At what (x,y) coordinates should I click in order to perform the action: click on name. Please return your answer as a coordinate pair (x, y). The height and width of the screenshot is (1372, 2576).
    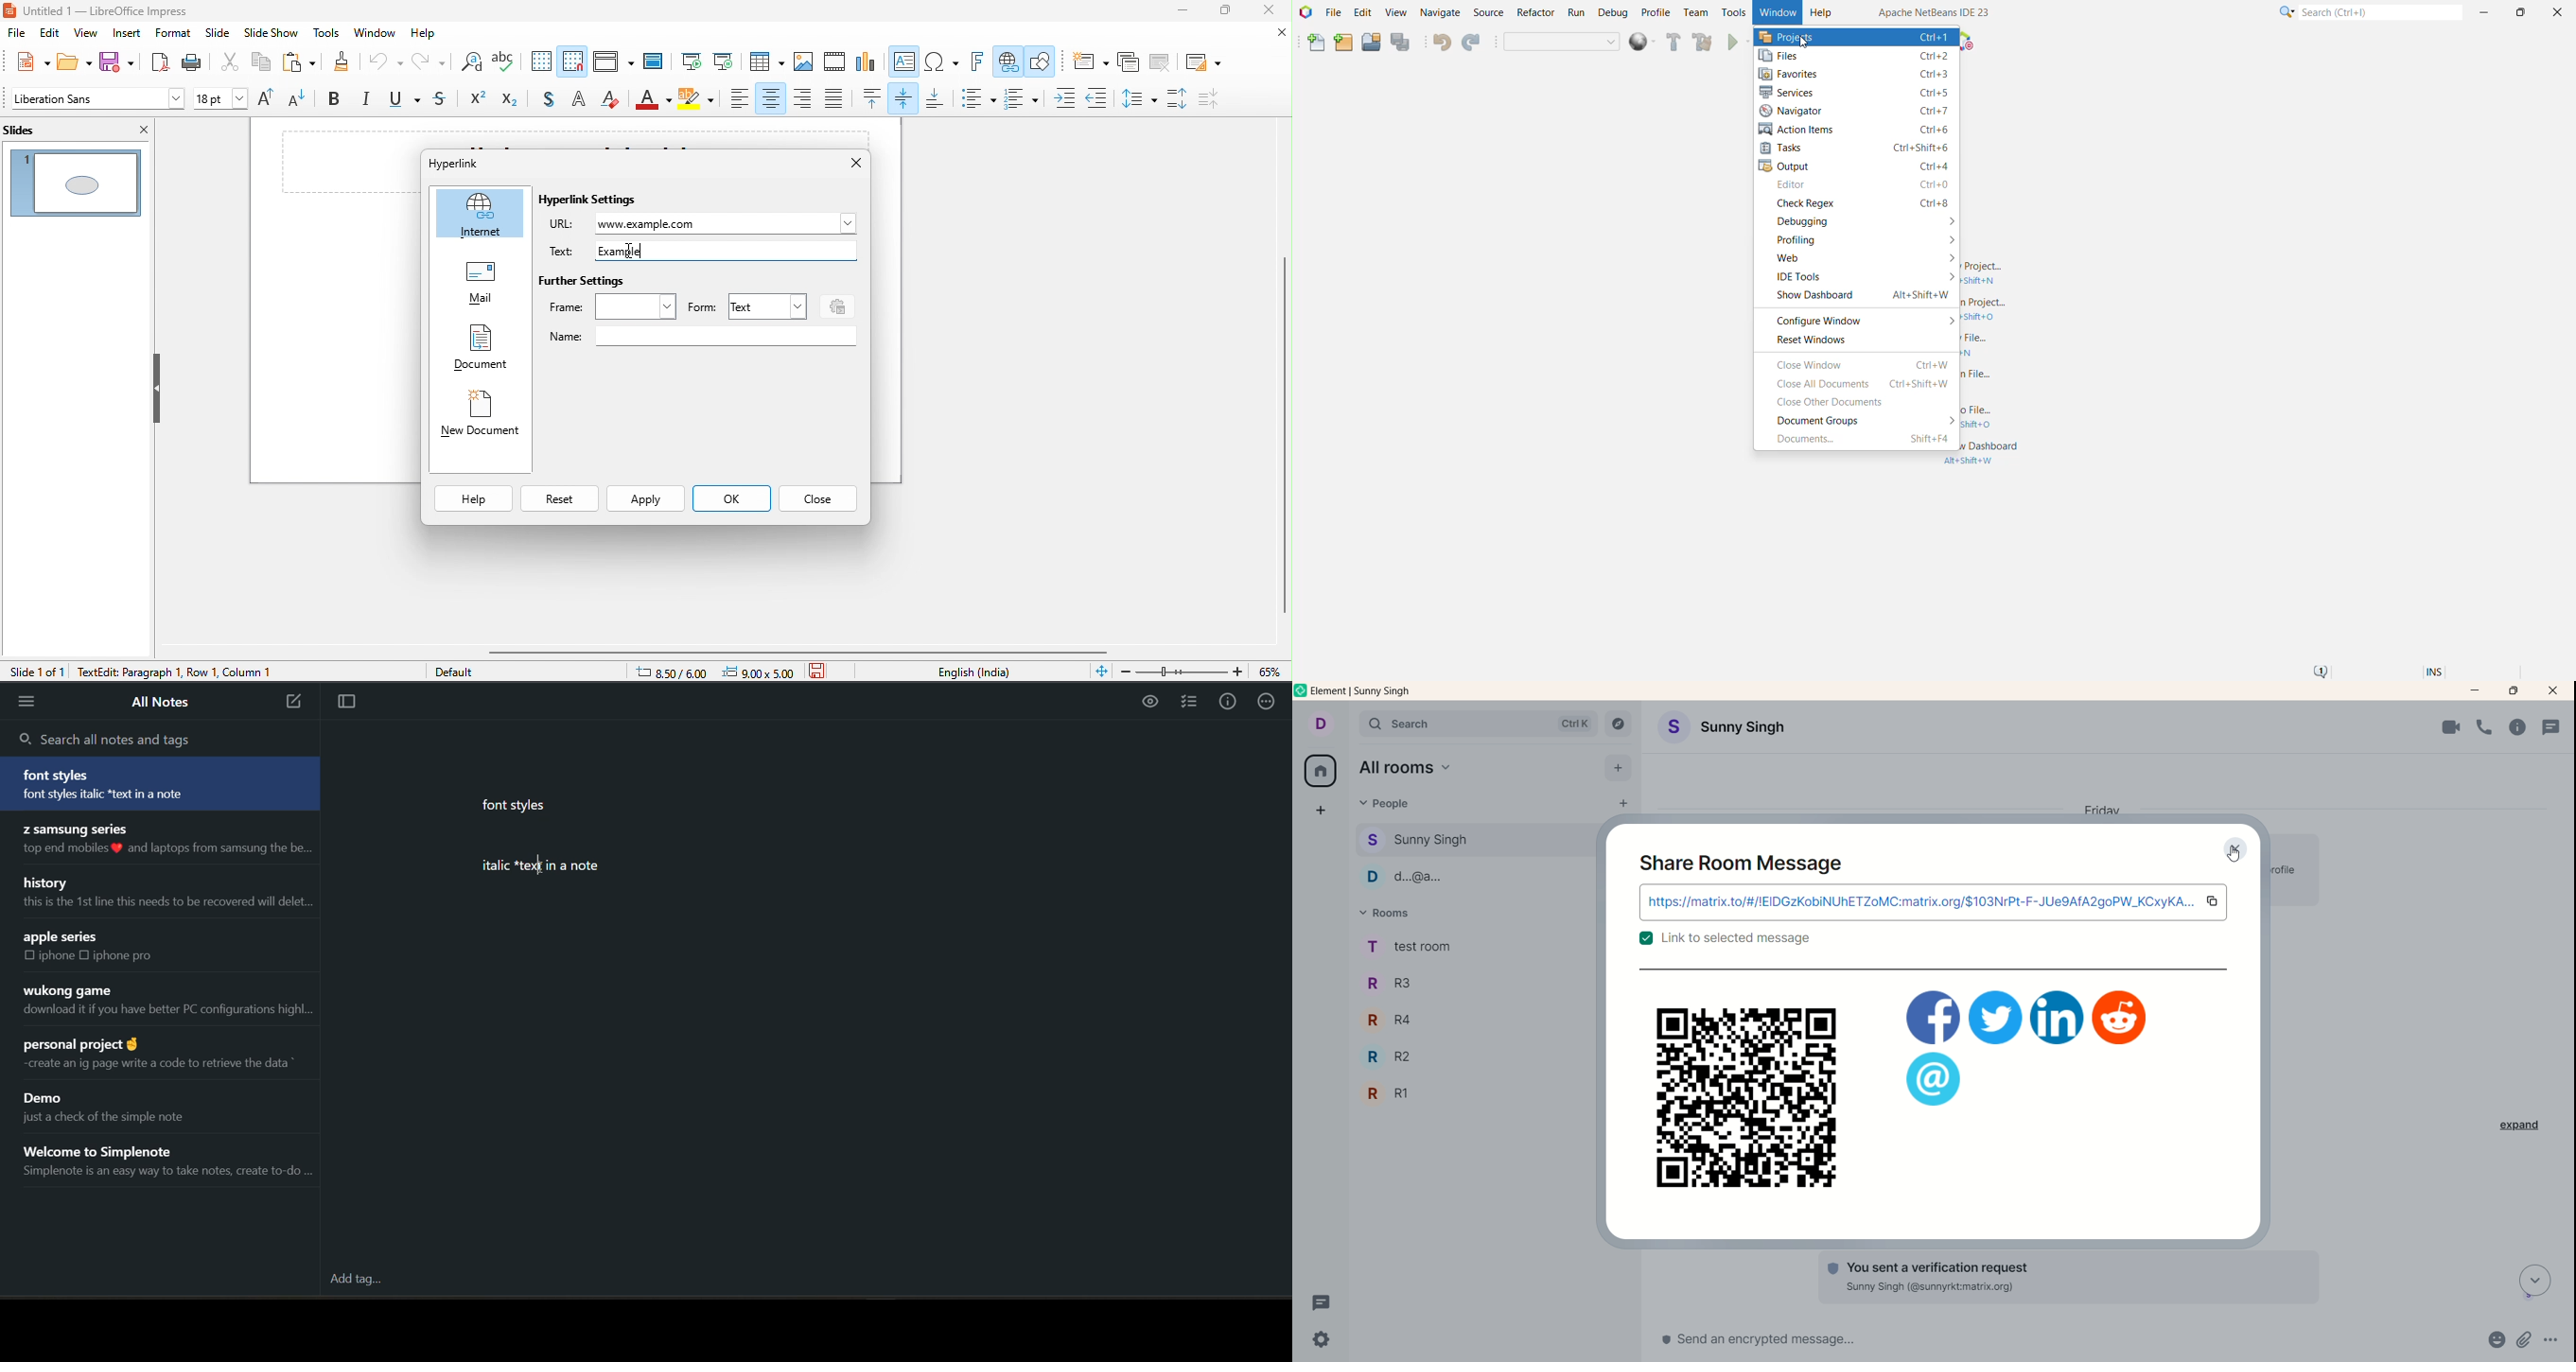
    Looking at the image, I should click on (702, 337).